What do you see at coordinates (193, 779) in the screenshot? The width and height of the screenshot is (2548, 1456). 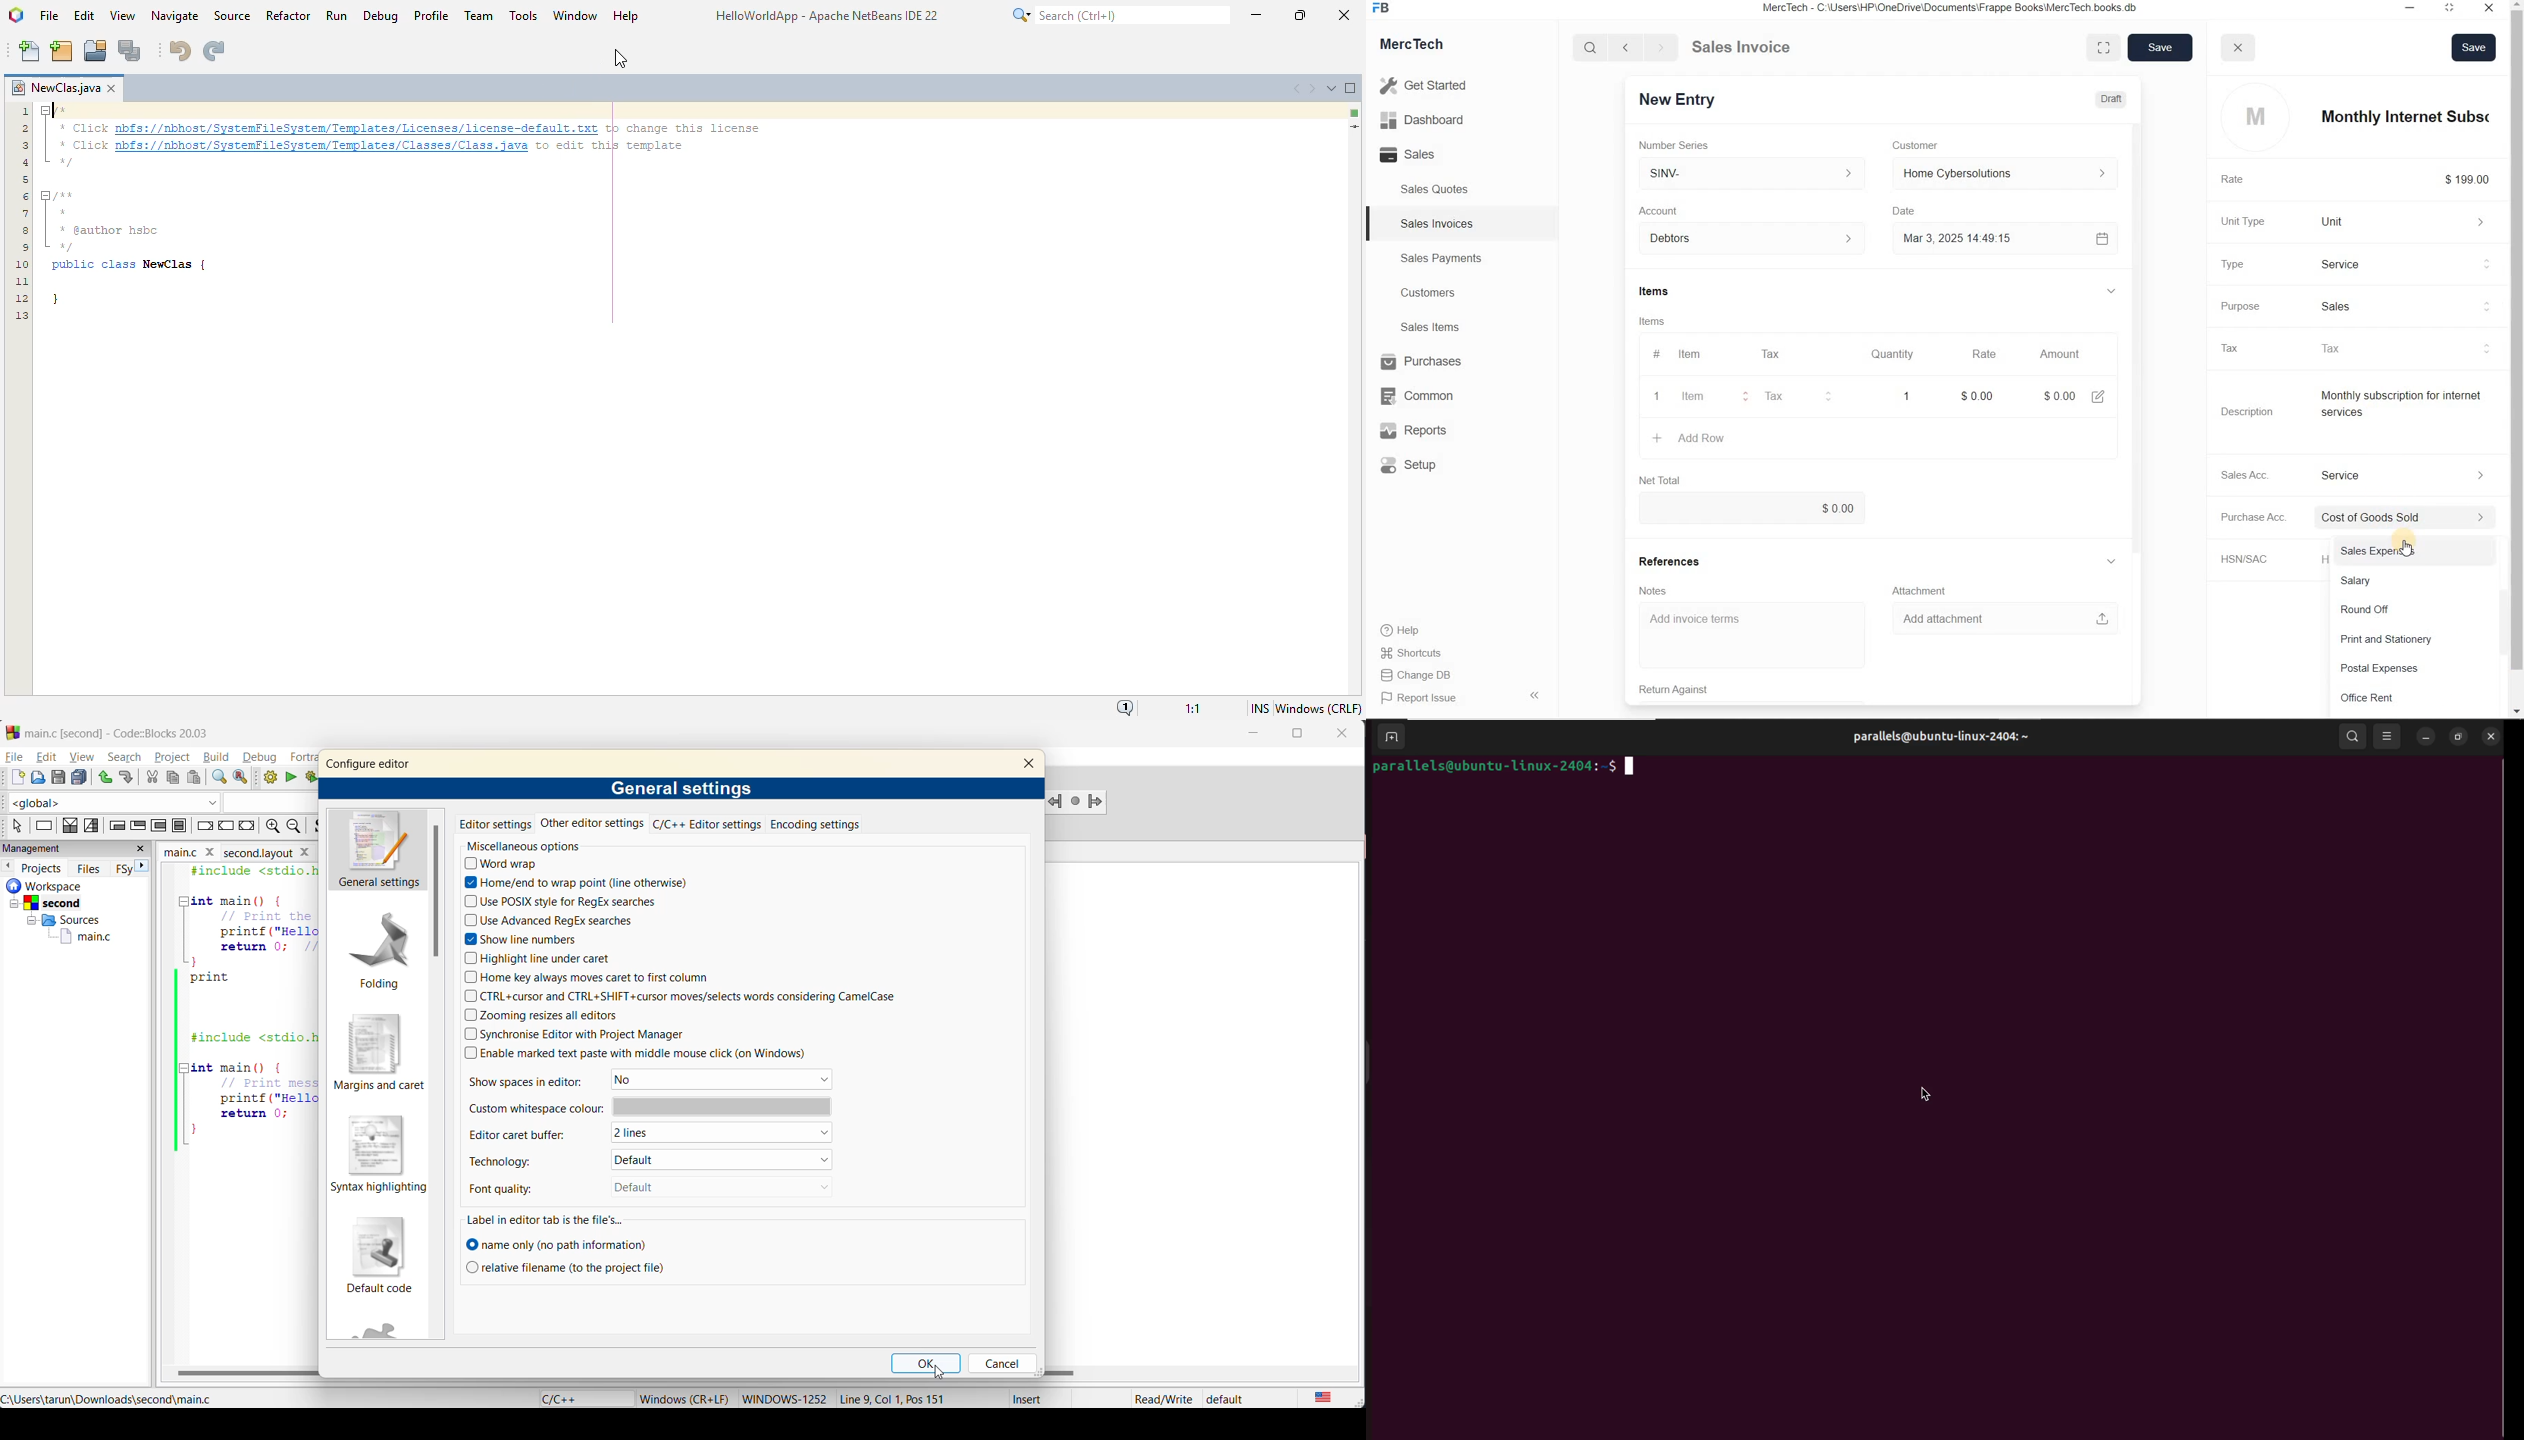 I see `paste` at bounding box center [193, 779].